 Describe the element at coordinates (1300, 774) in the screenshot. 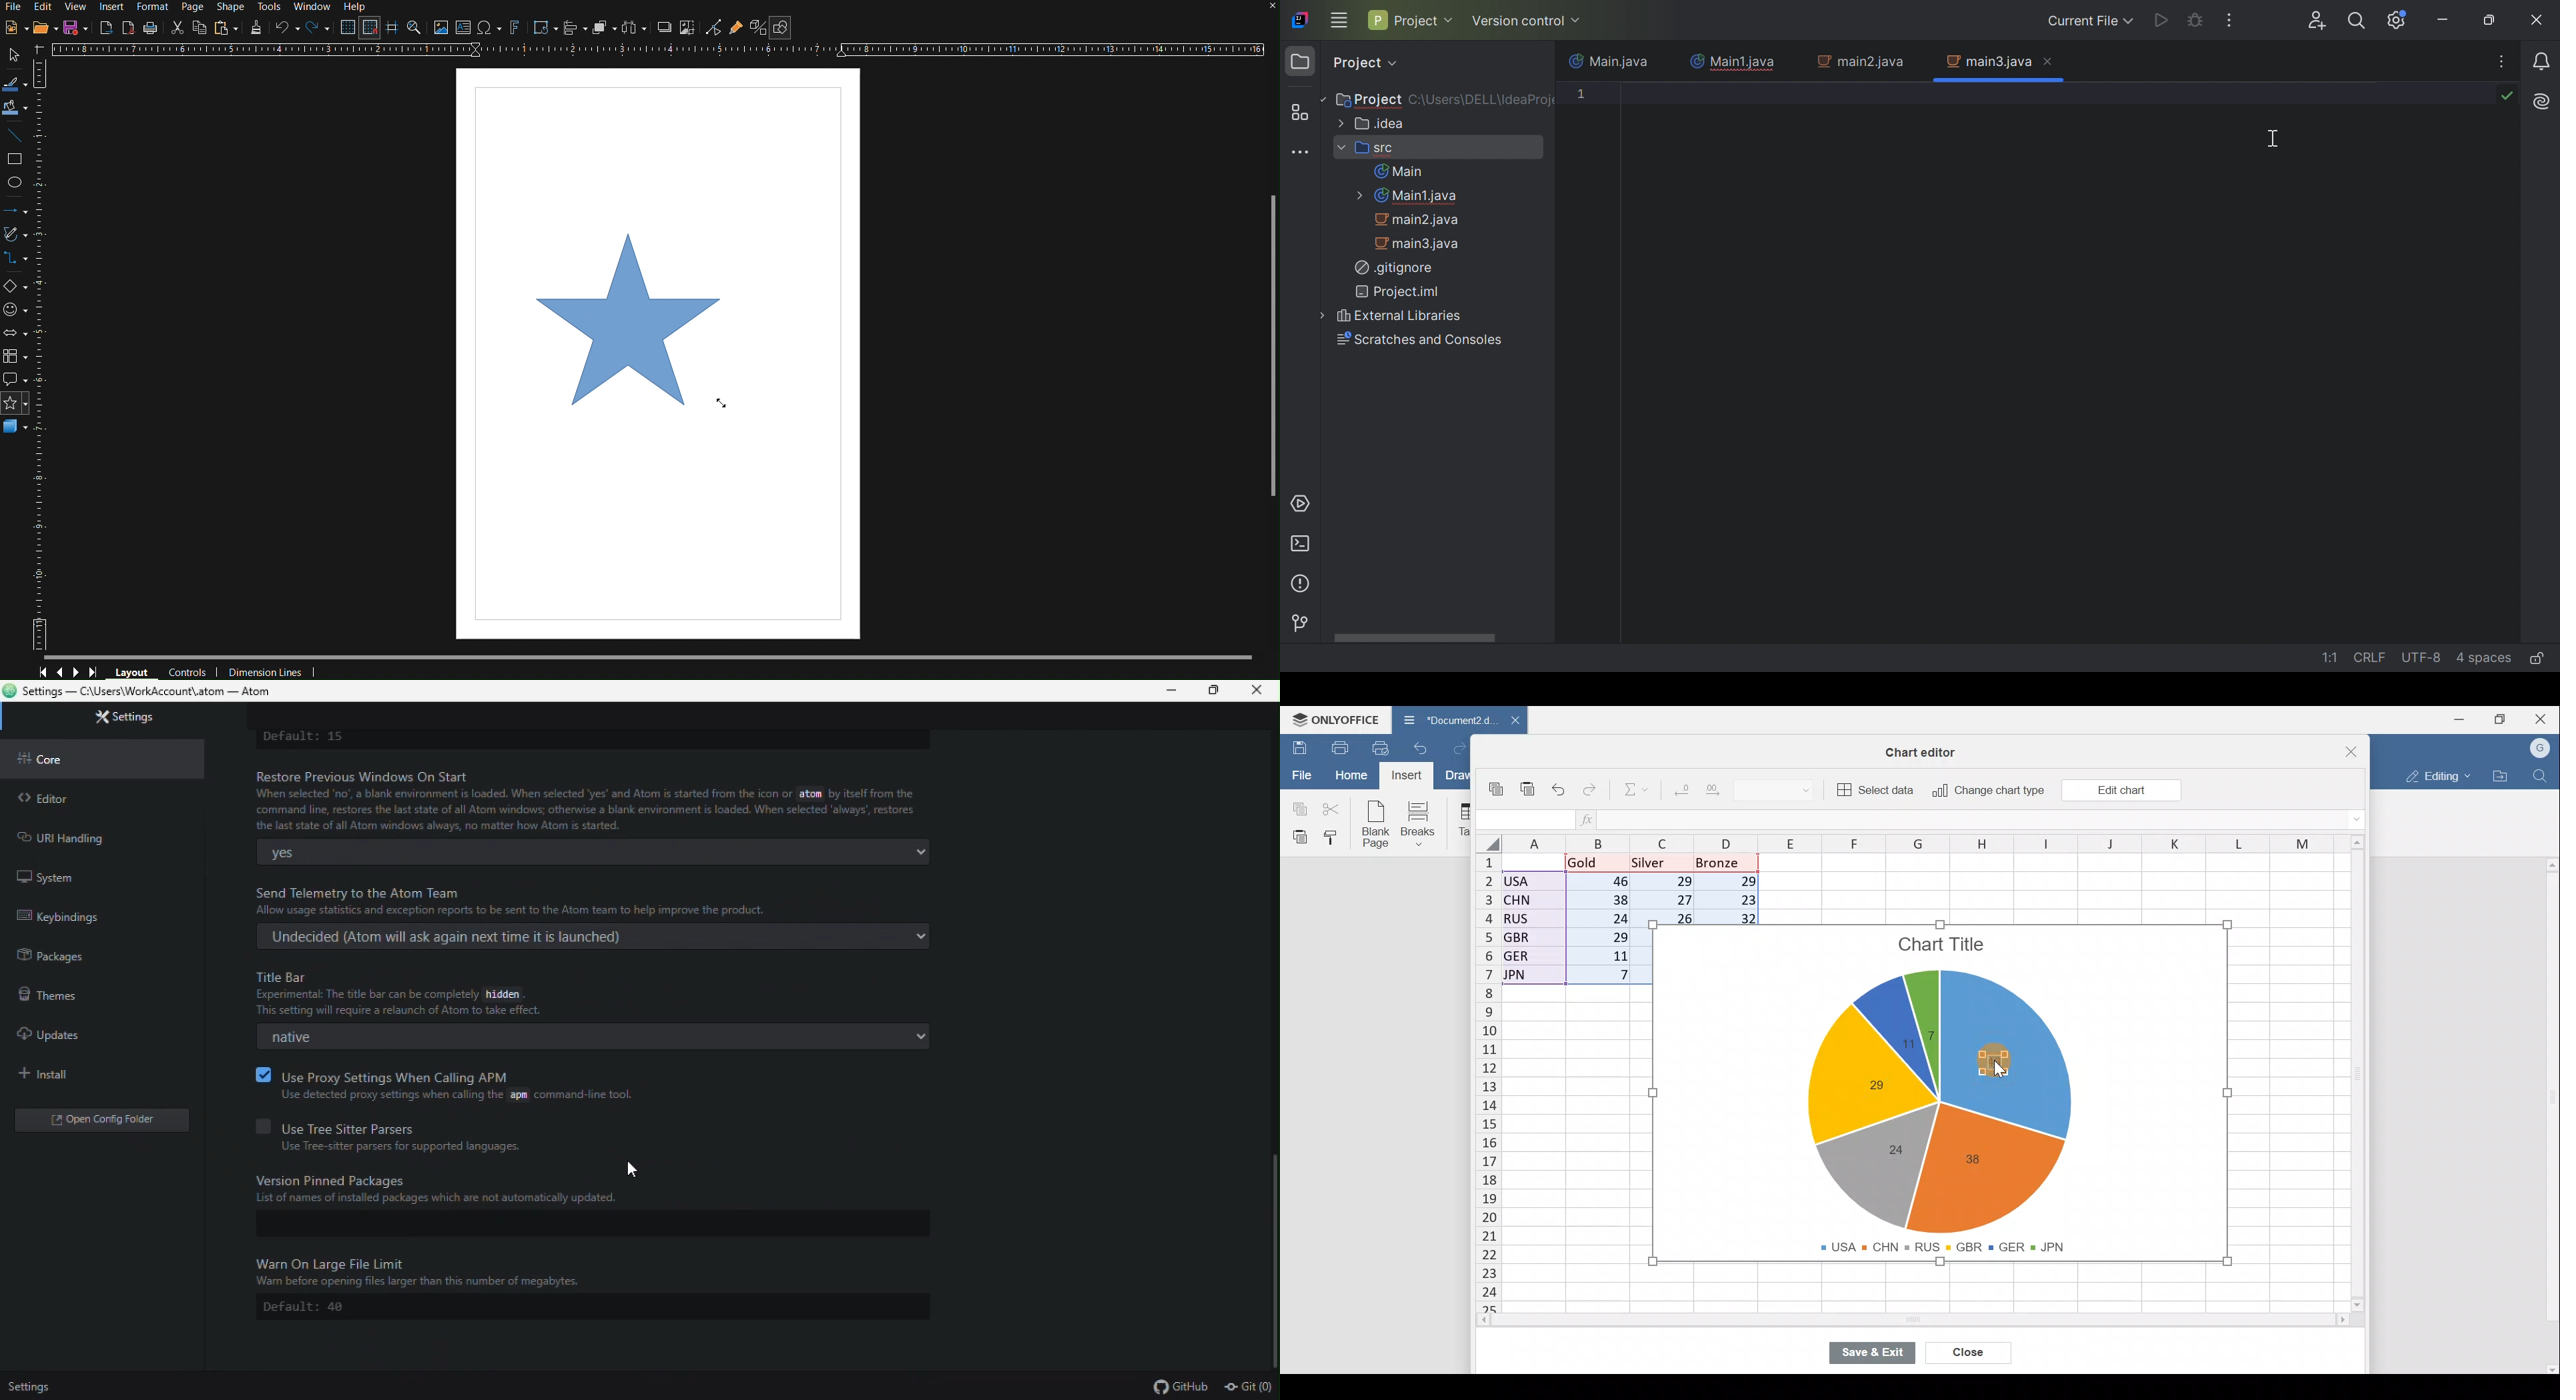

I see `File` at that location.